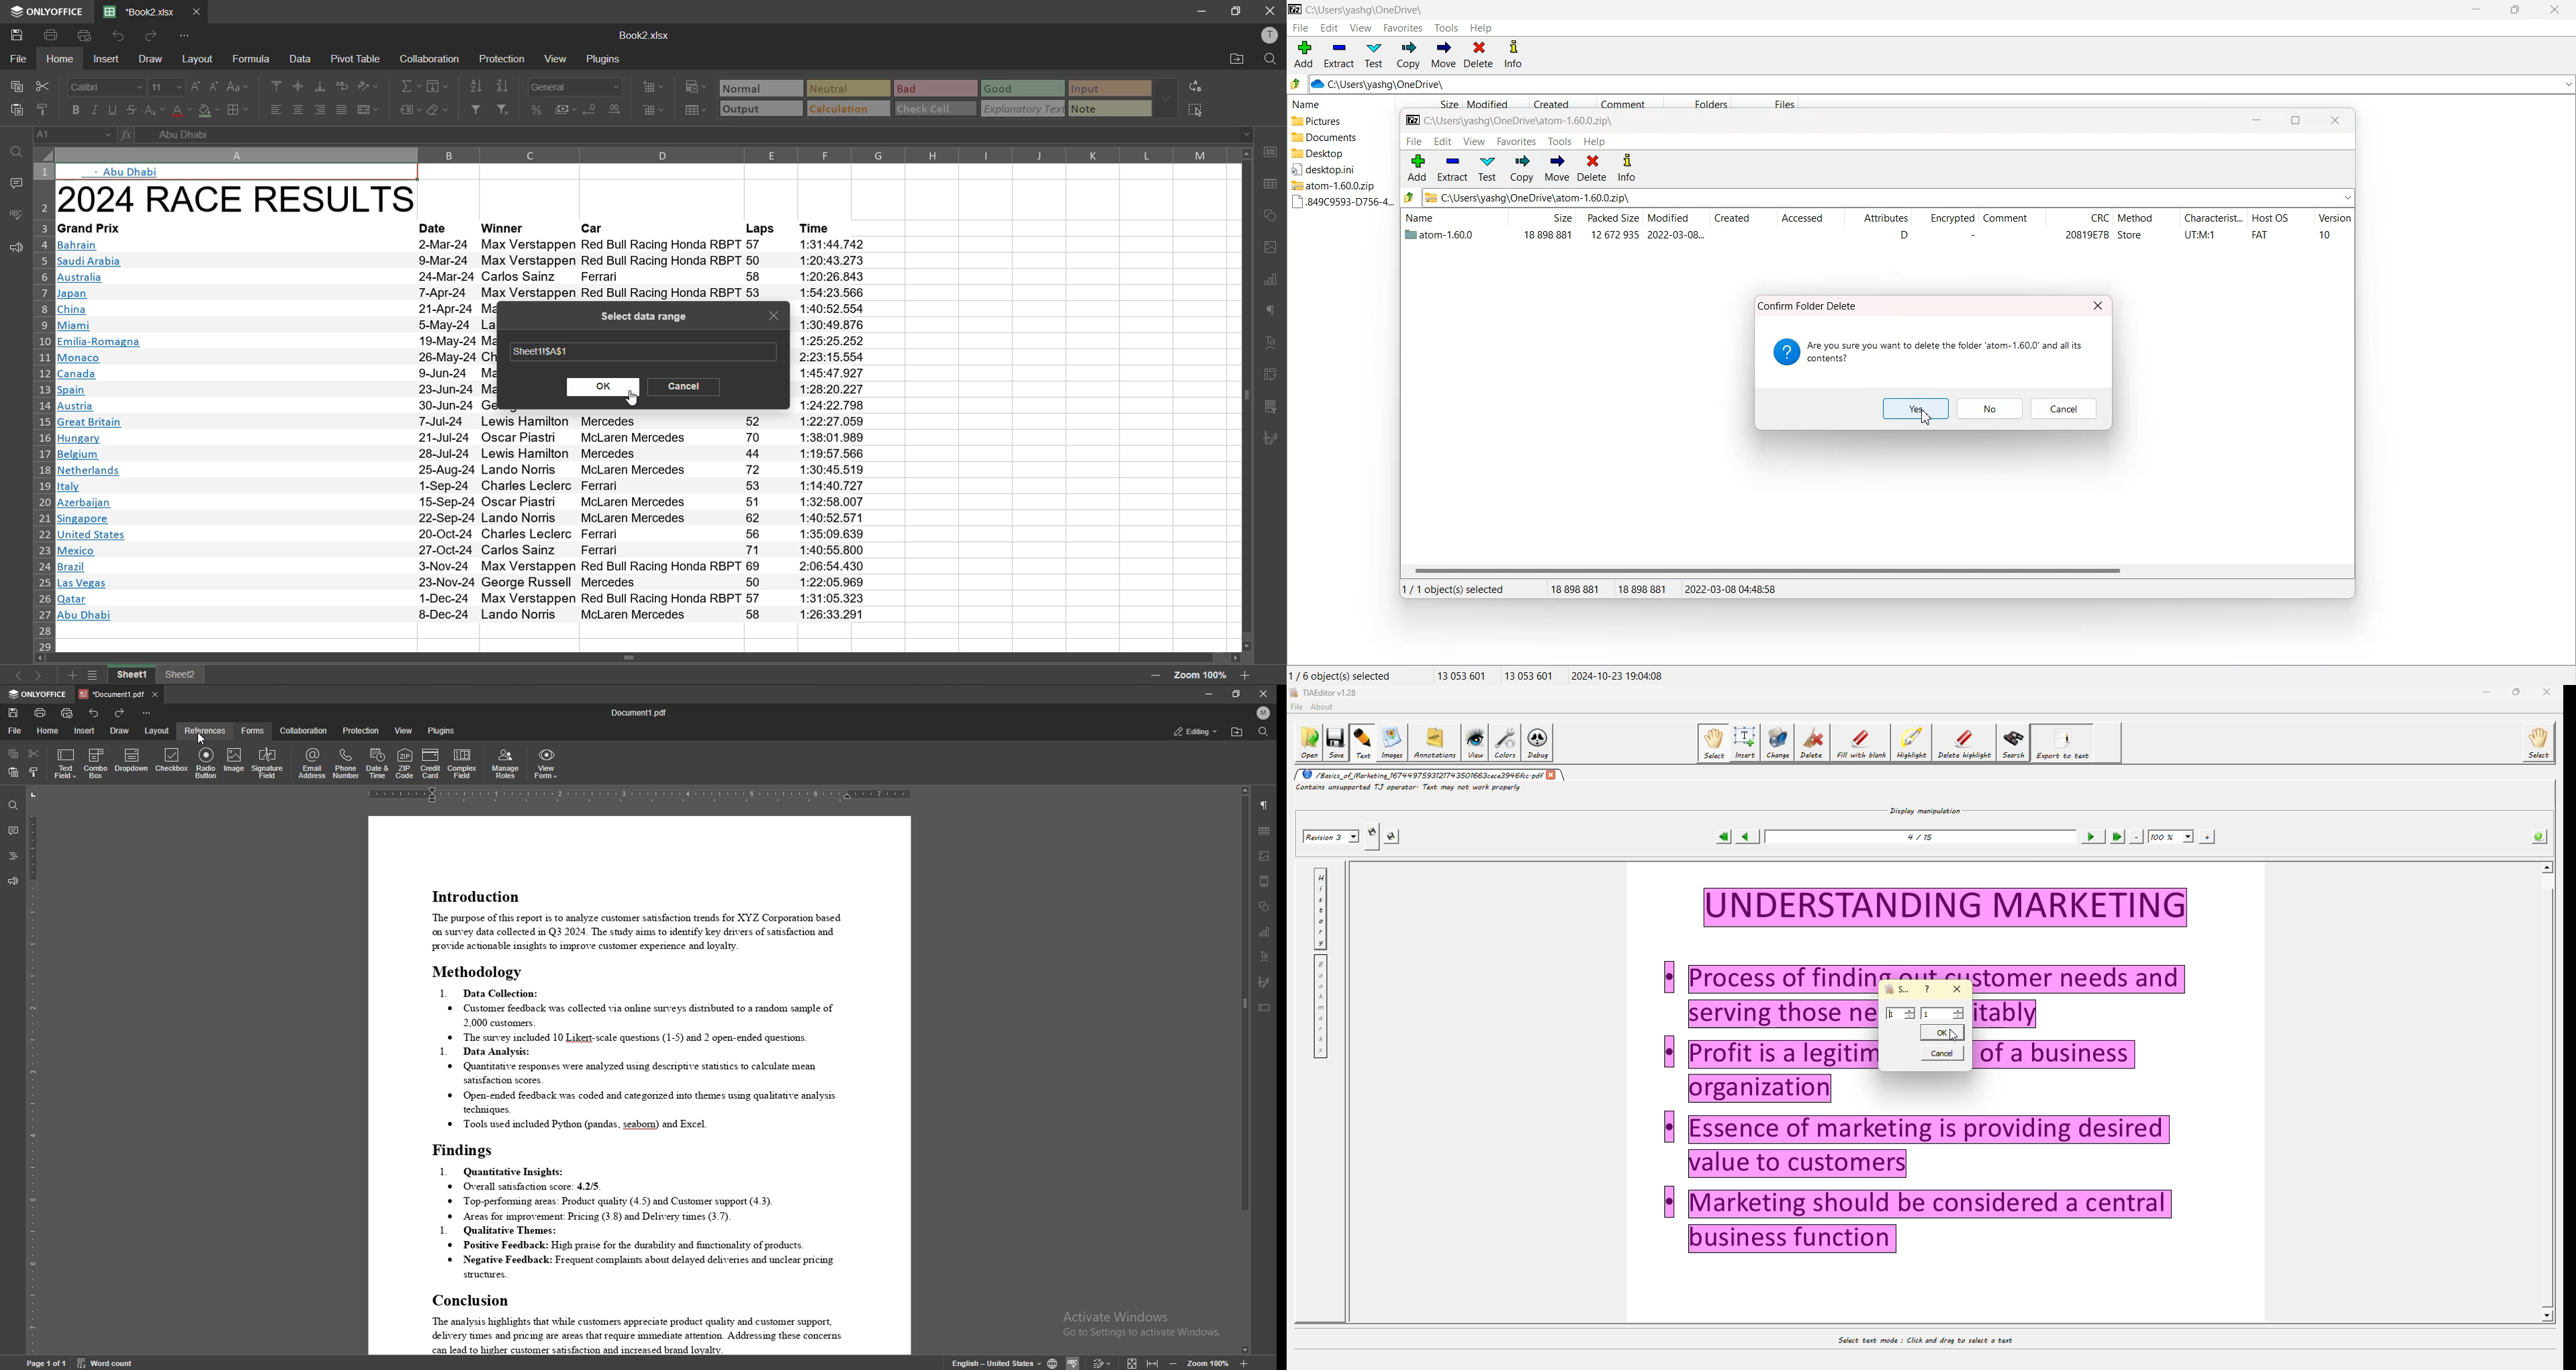 This screenshot has width=2576, height=1372. Describe the element at coordinates (42, 86) in the screenshot. I see `cut` at that location.